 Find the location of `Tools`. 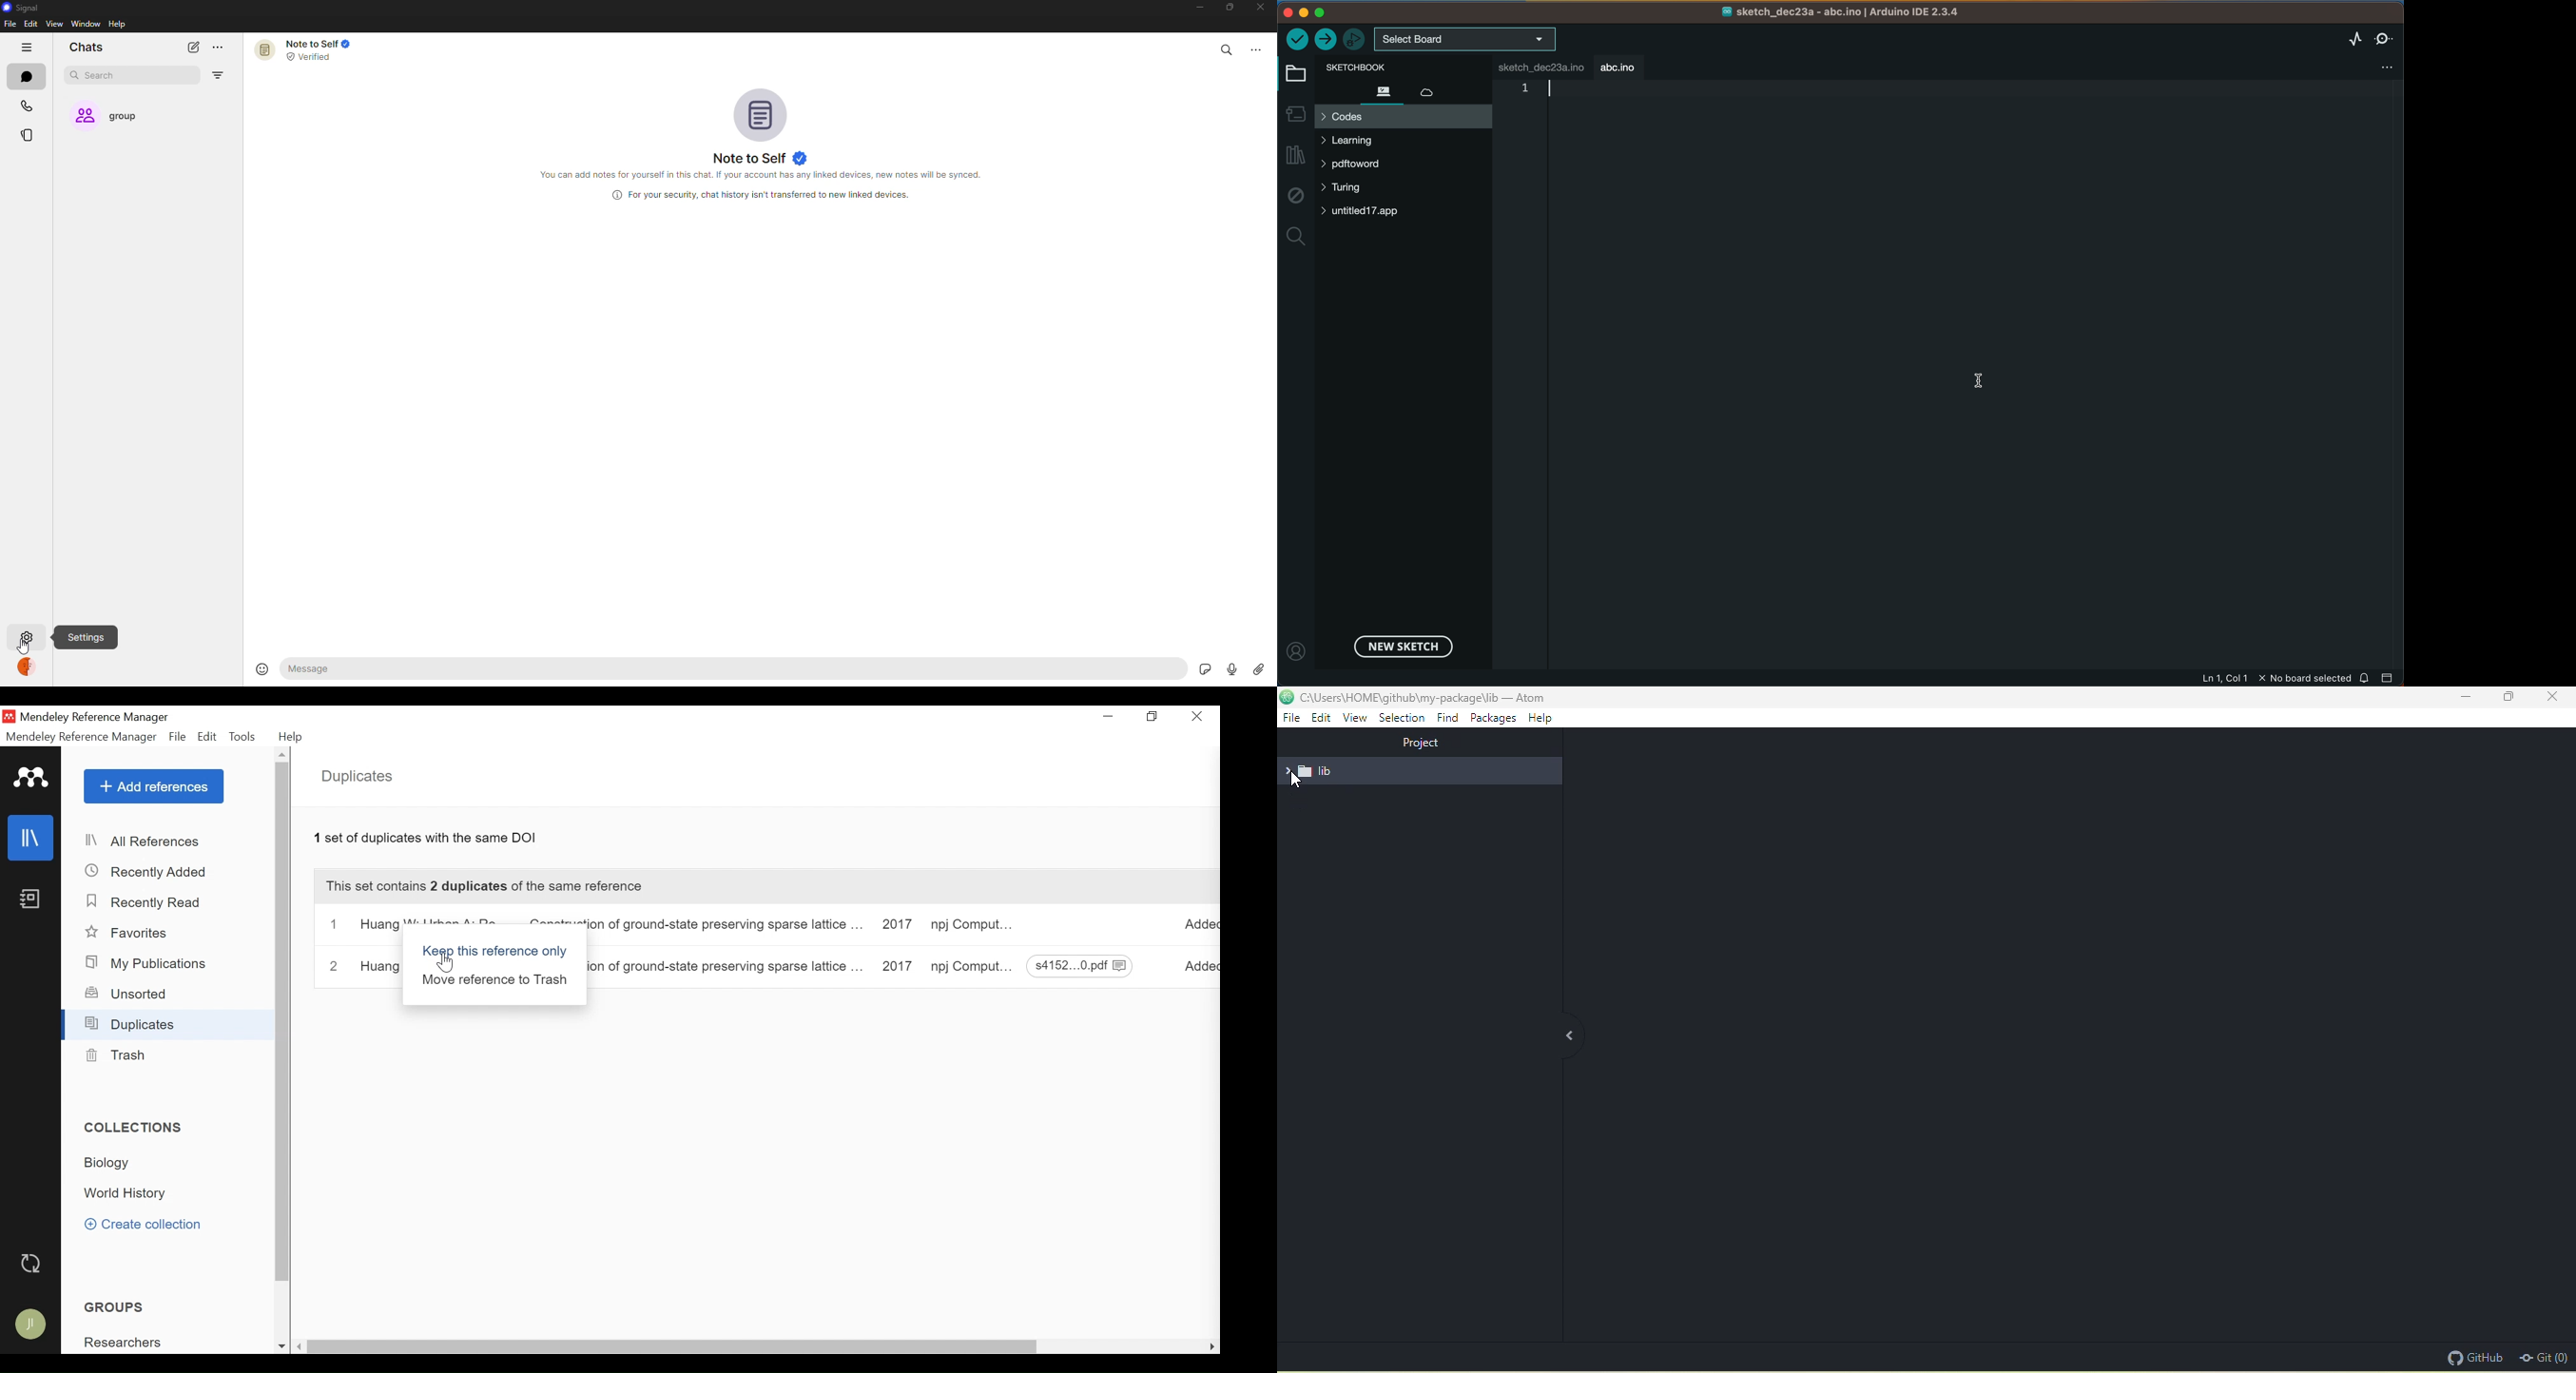

Tools is located at coordinates (243, 737).